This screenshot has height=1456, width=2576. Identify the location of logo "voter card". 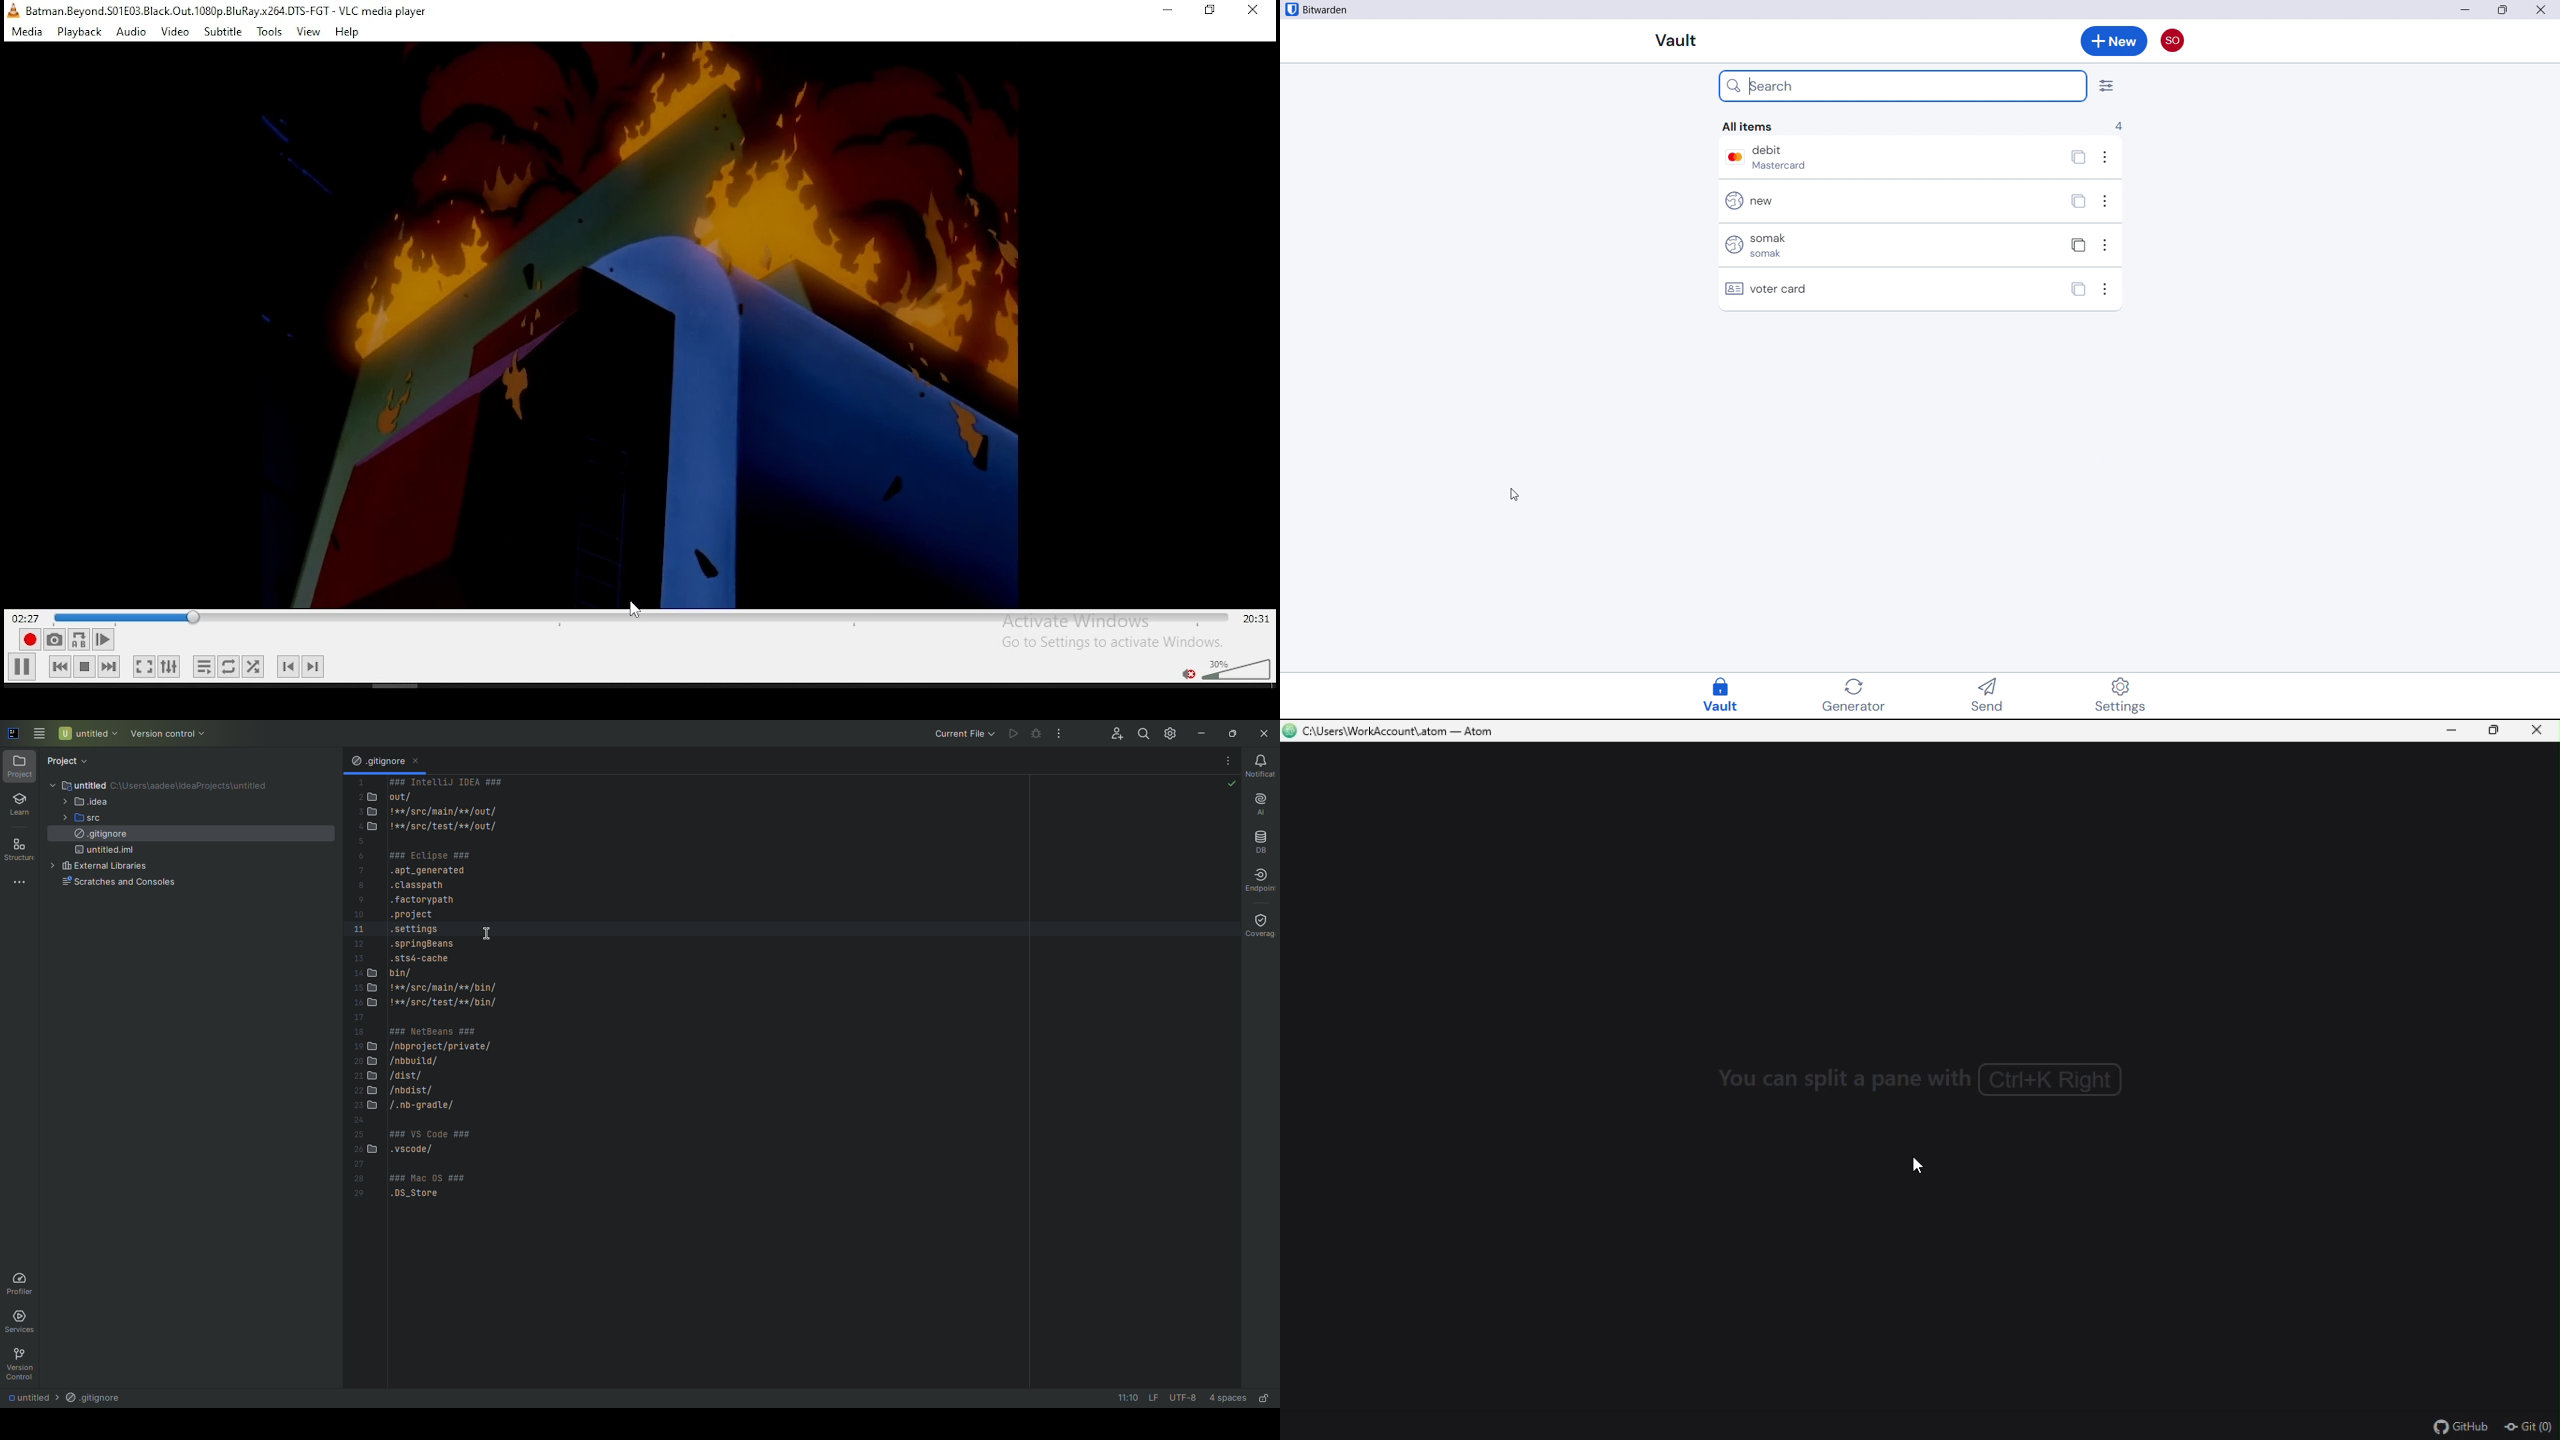
(1735, 289).